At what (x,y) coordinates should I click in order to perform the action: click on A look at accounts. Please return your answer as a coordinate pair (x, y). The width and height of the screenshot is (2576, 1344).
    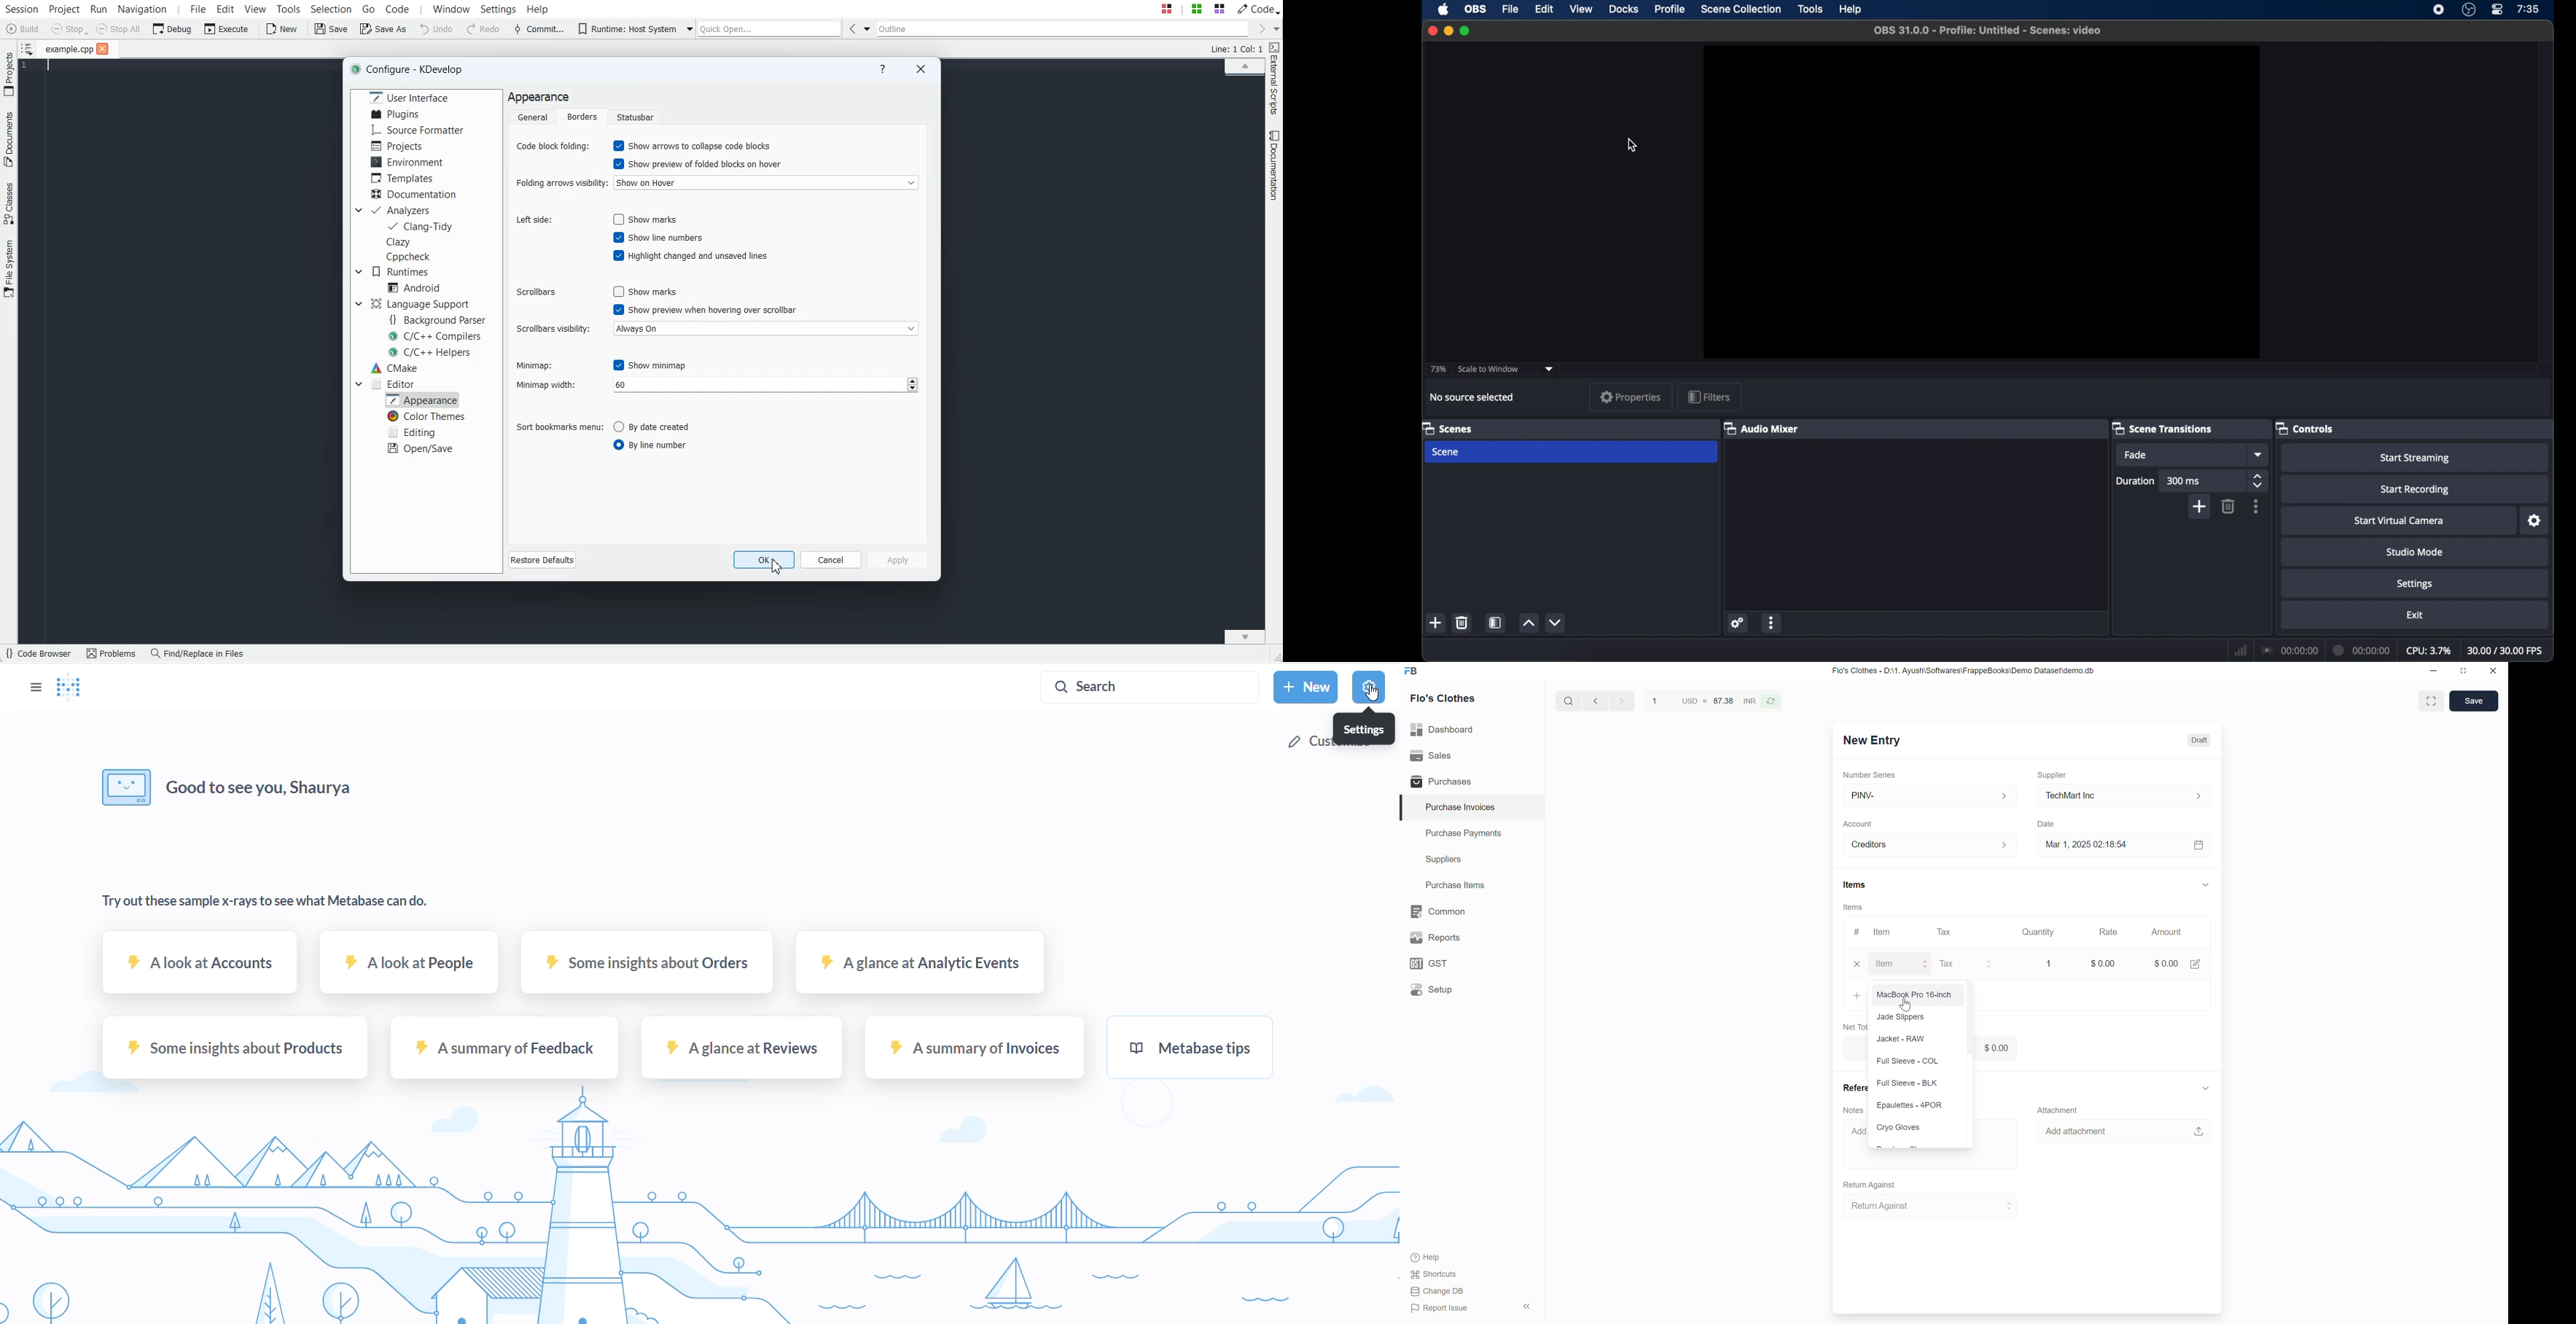
    Looking at the image, I should click on (202, 970).